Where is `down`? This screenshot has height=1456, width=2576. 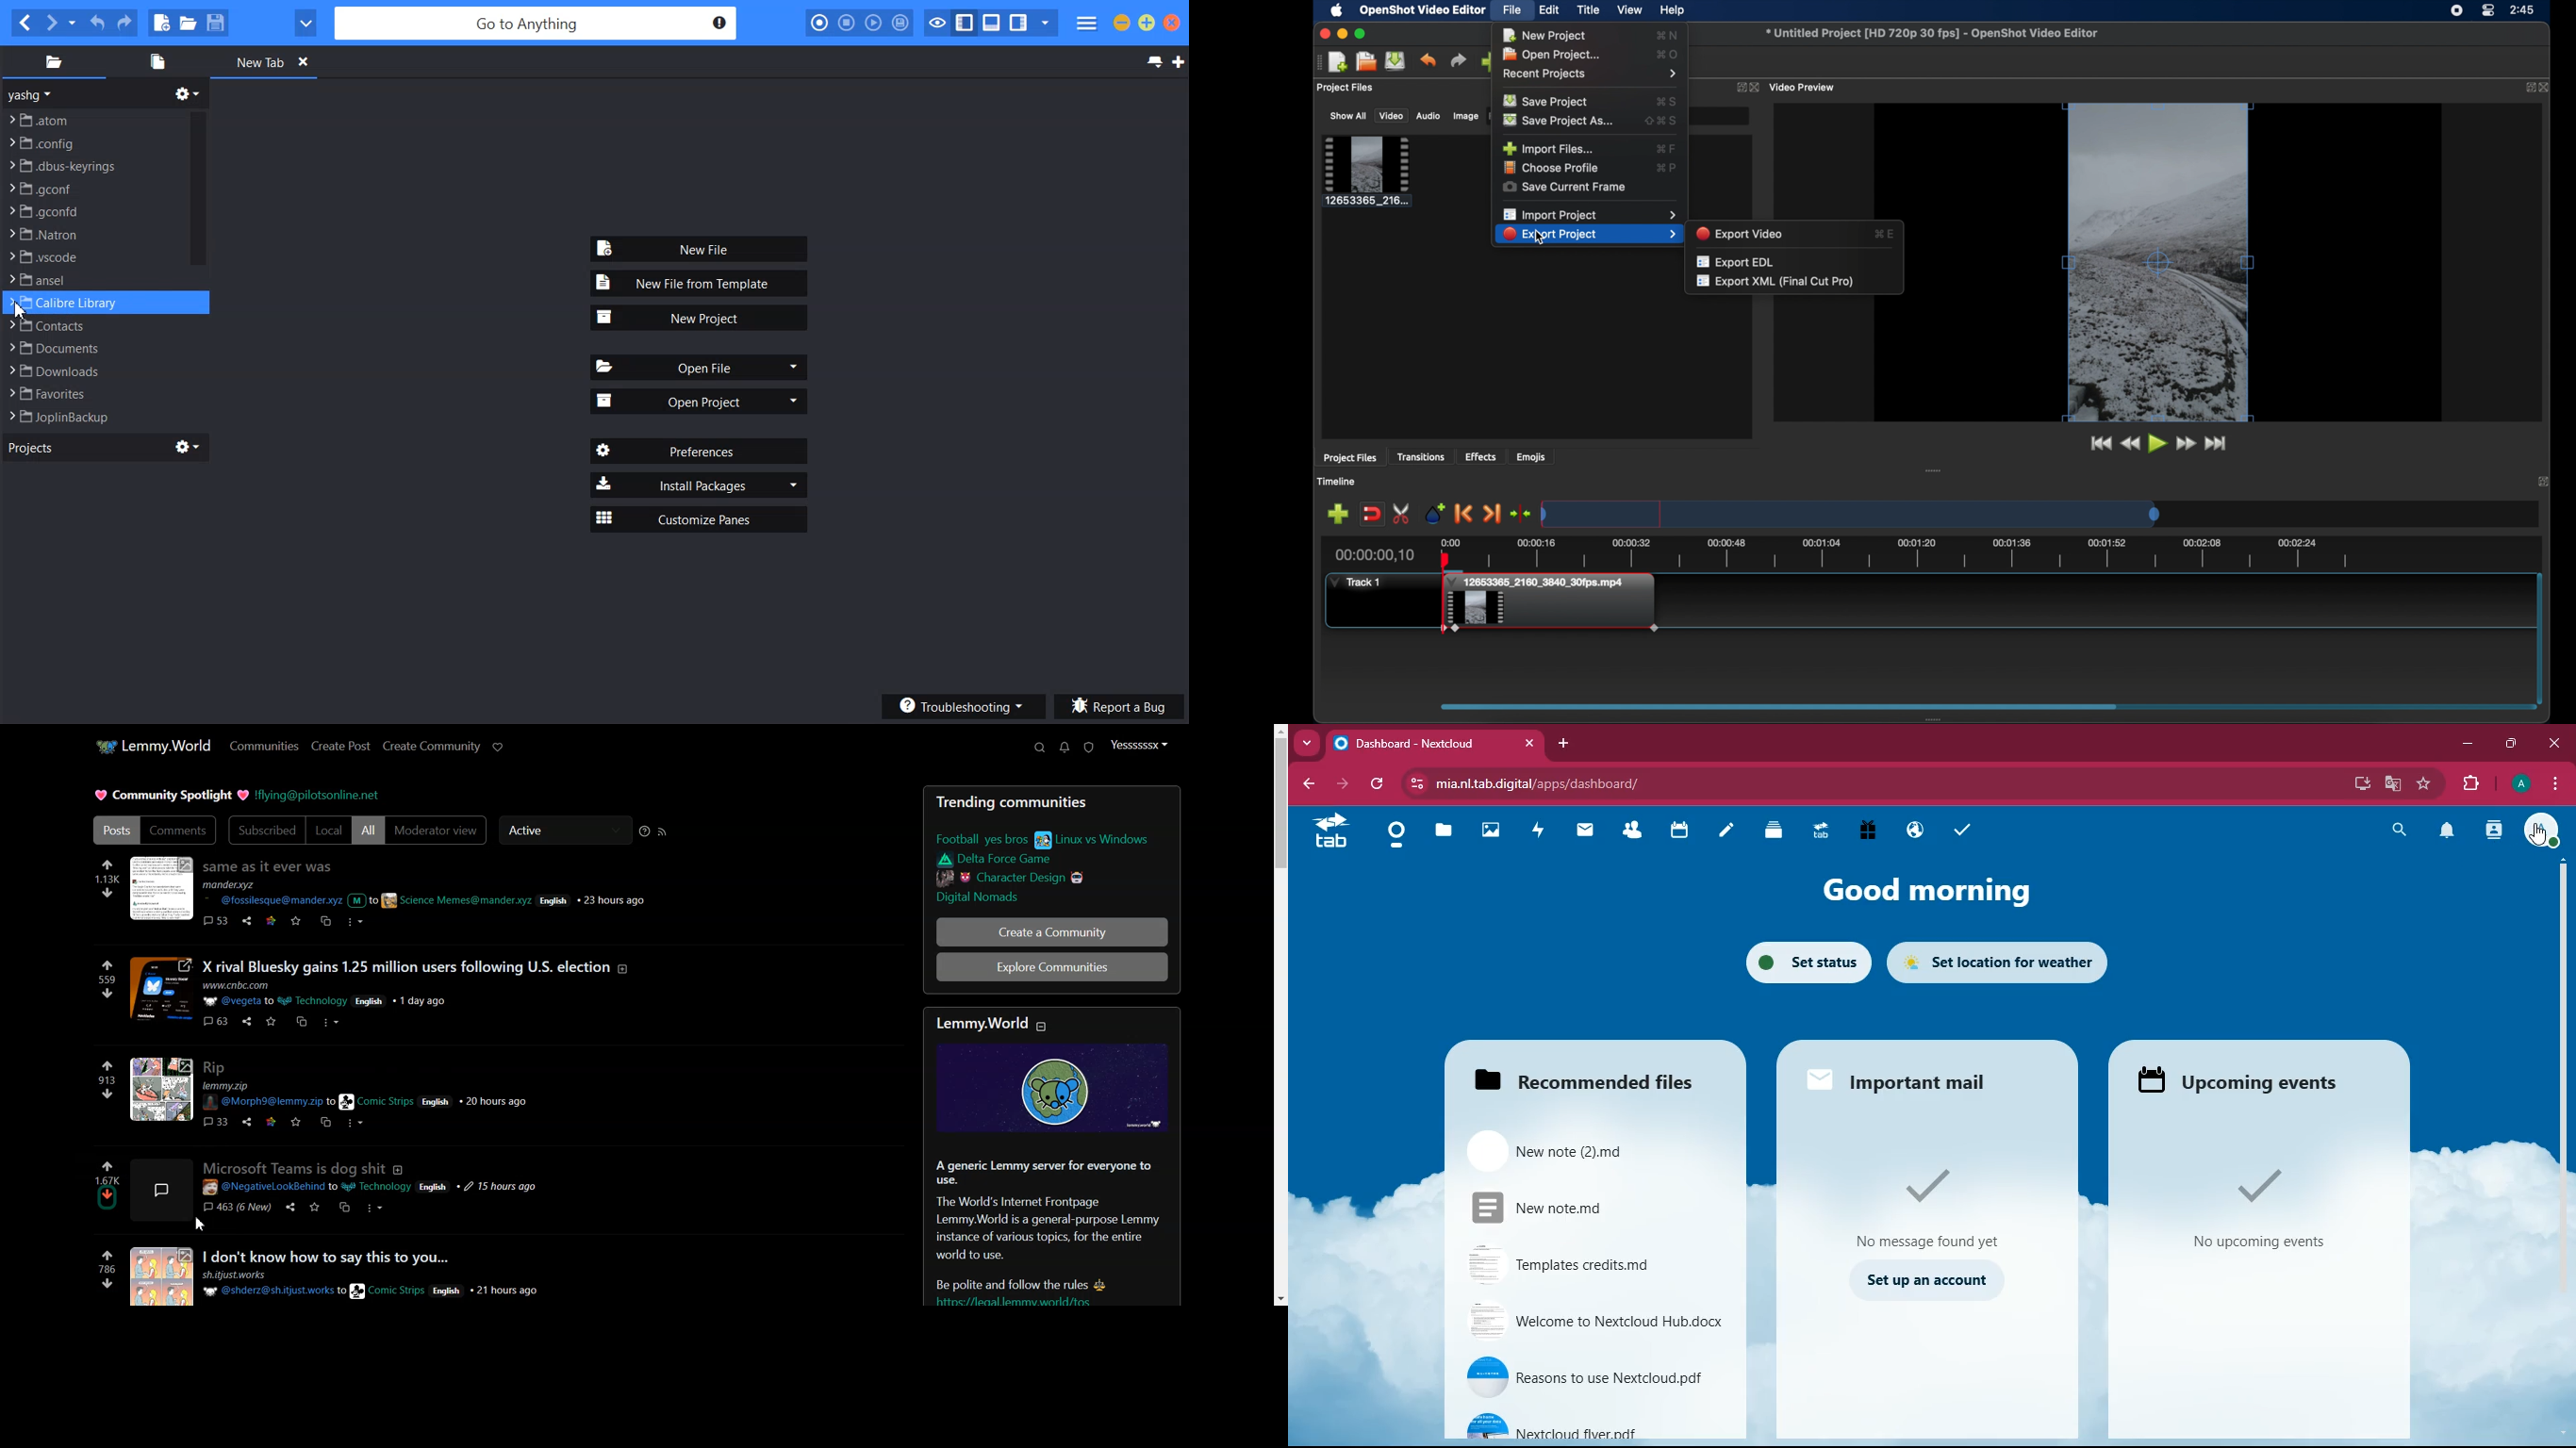
down is located at coordinates (107, 994).